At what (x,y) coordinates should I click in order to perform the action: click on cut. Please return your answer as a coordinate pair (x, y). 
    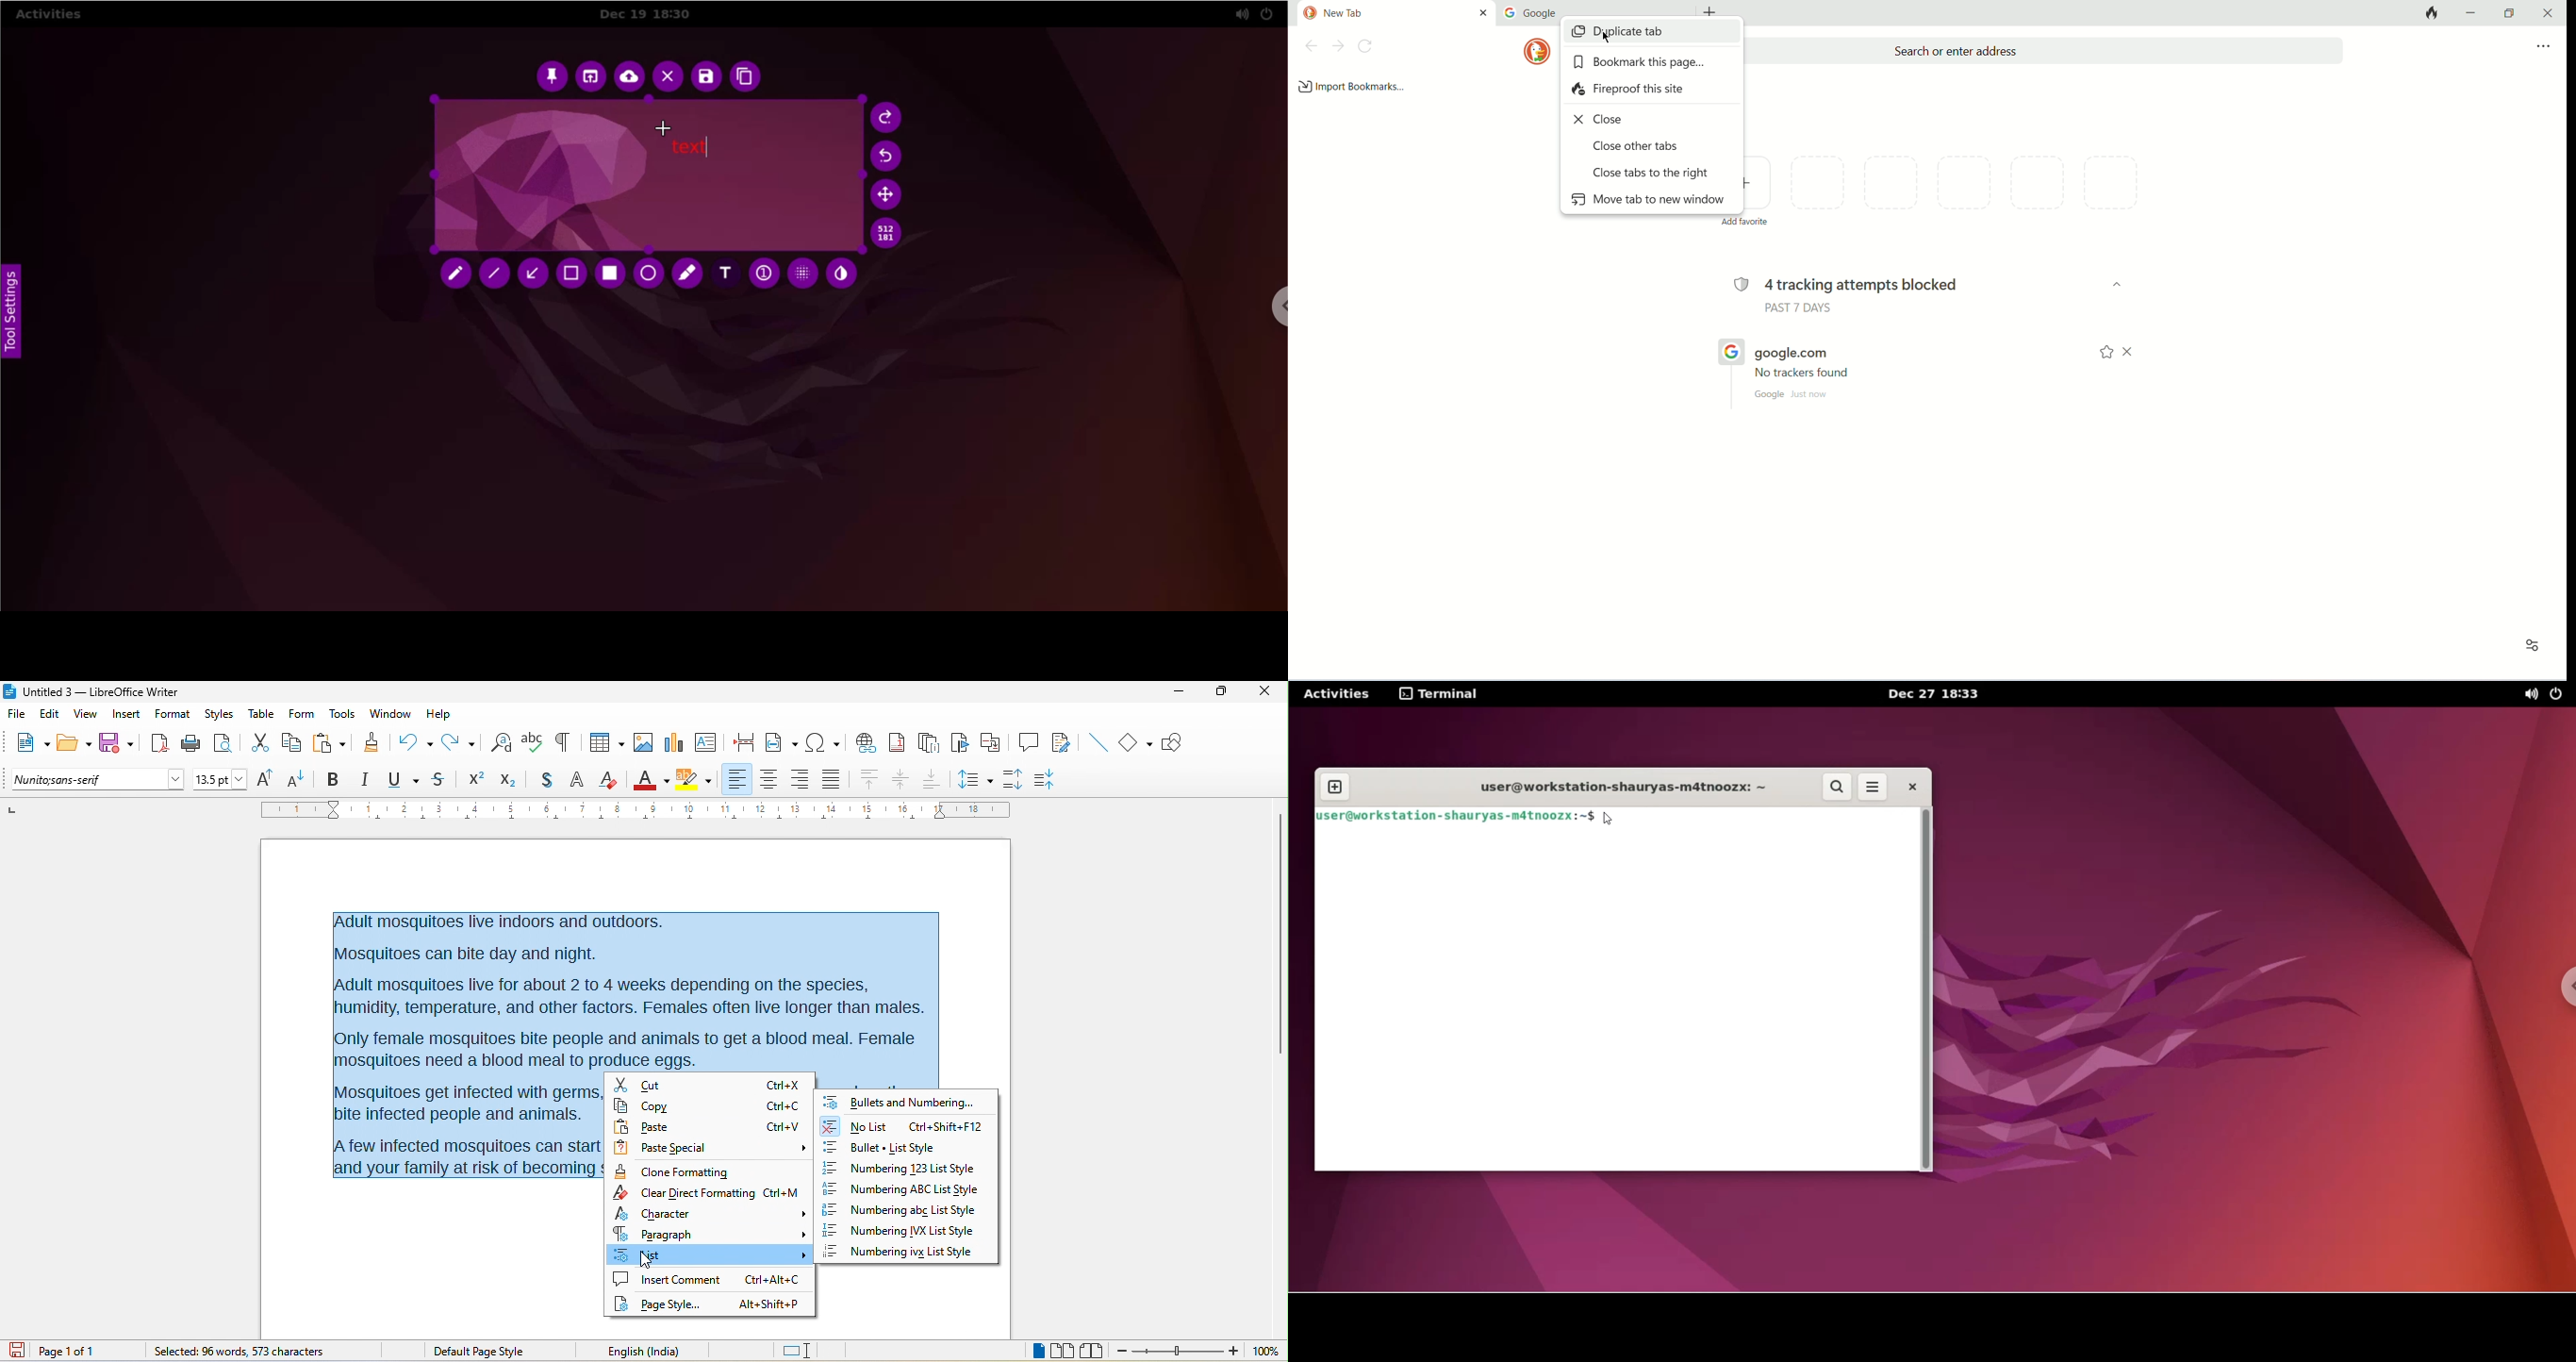
    Looking at the image, I should click on (264, 743).